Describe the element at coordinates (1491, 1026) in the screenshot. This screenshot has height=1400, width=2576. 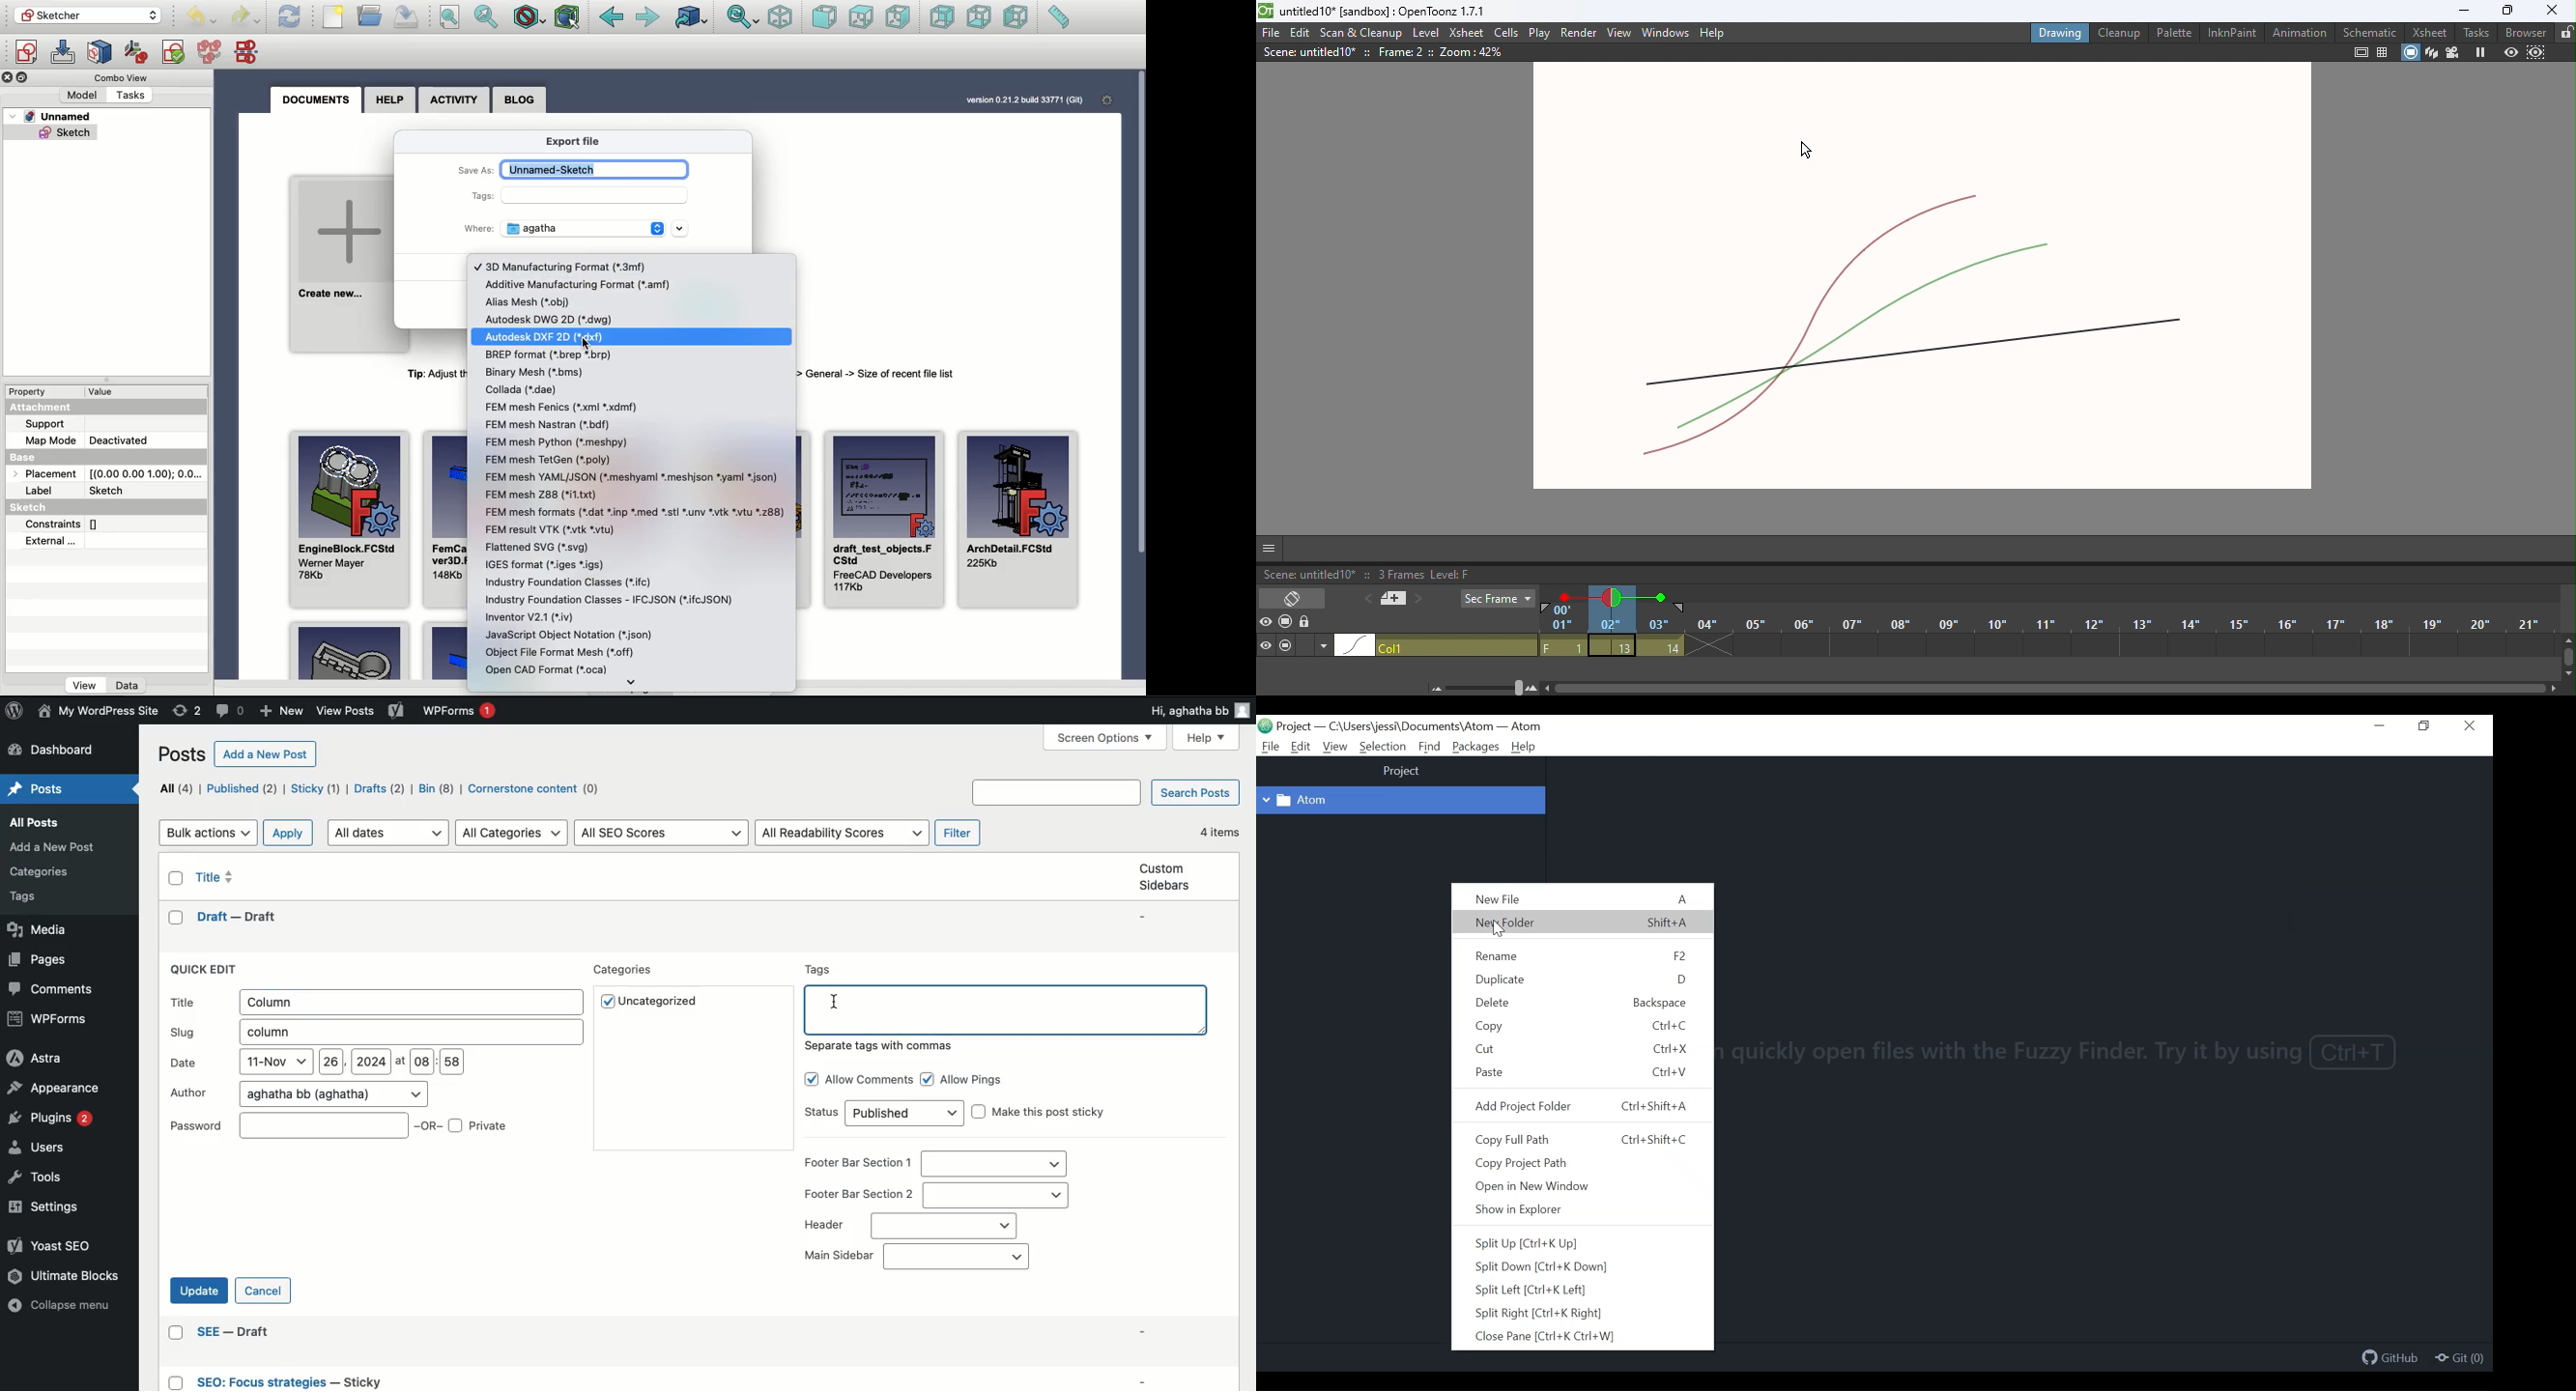
I see `Copy` at that location.